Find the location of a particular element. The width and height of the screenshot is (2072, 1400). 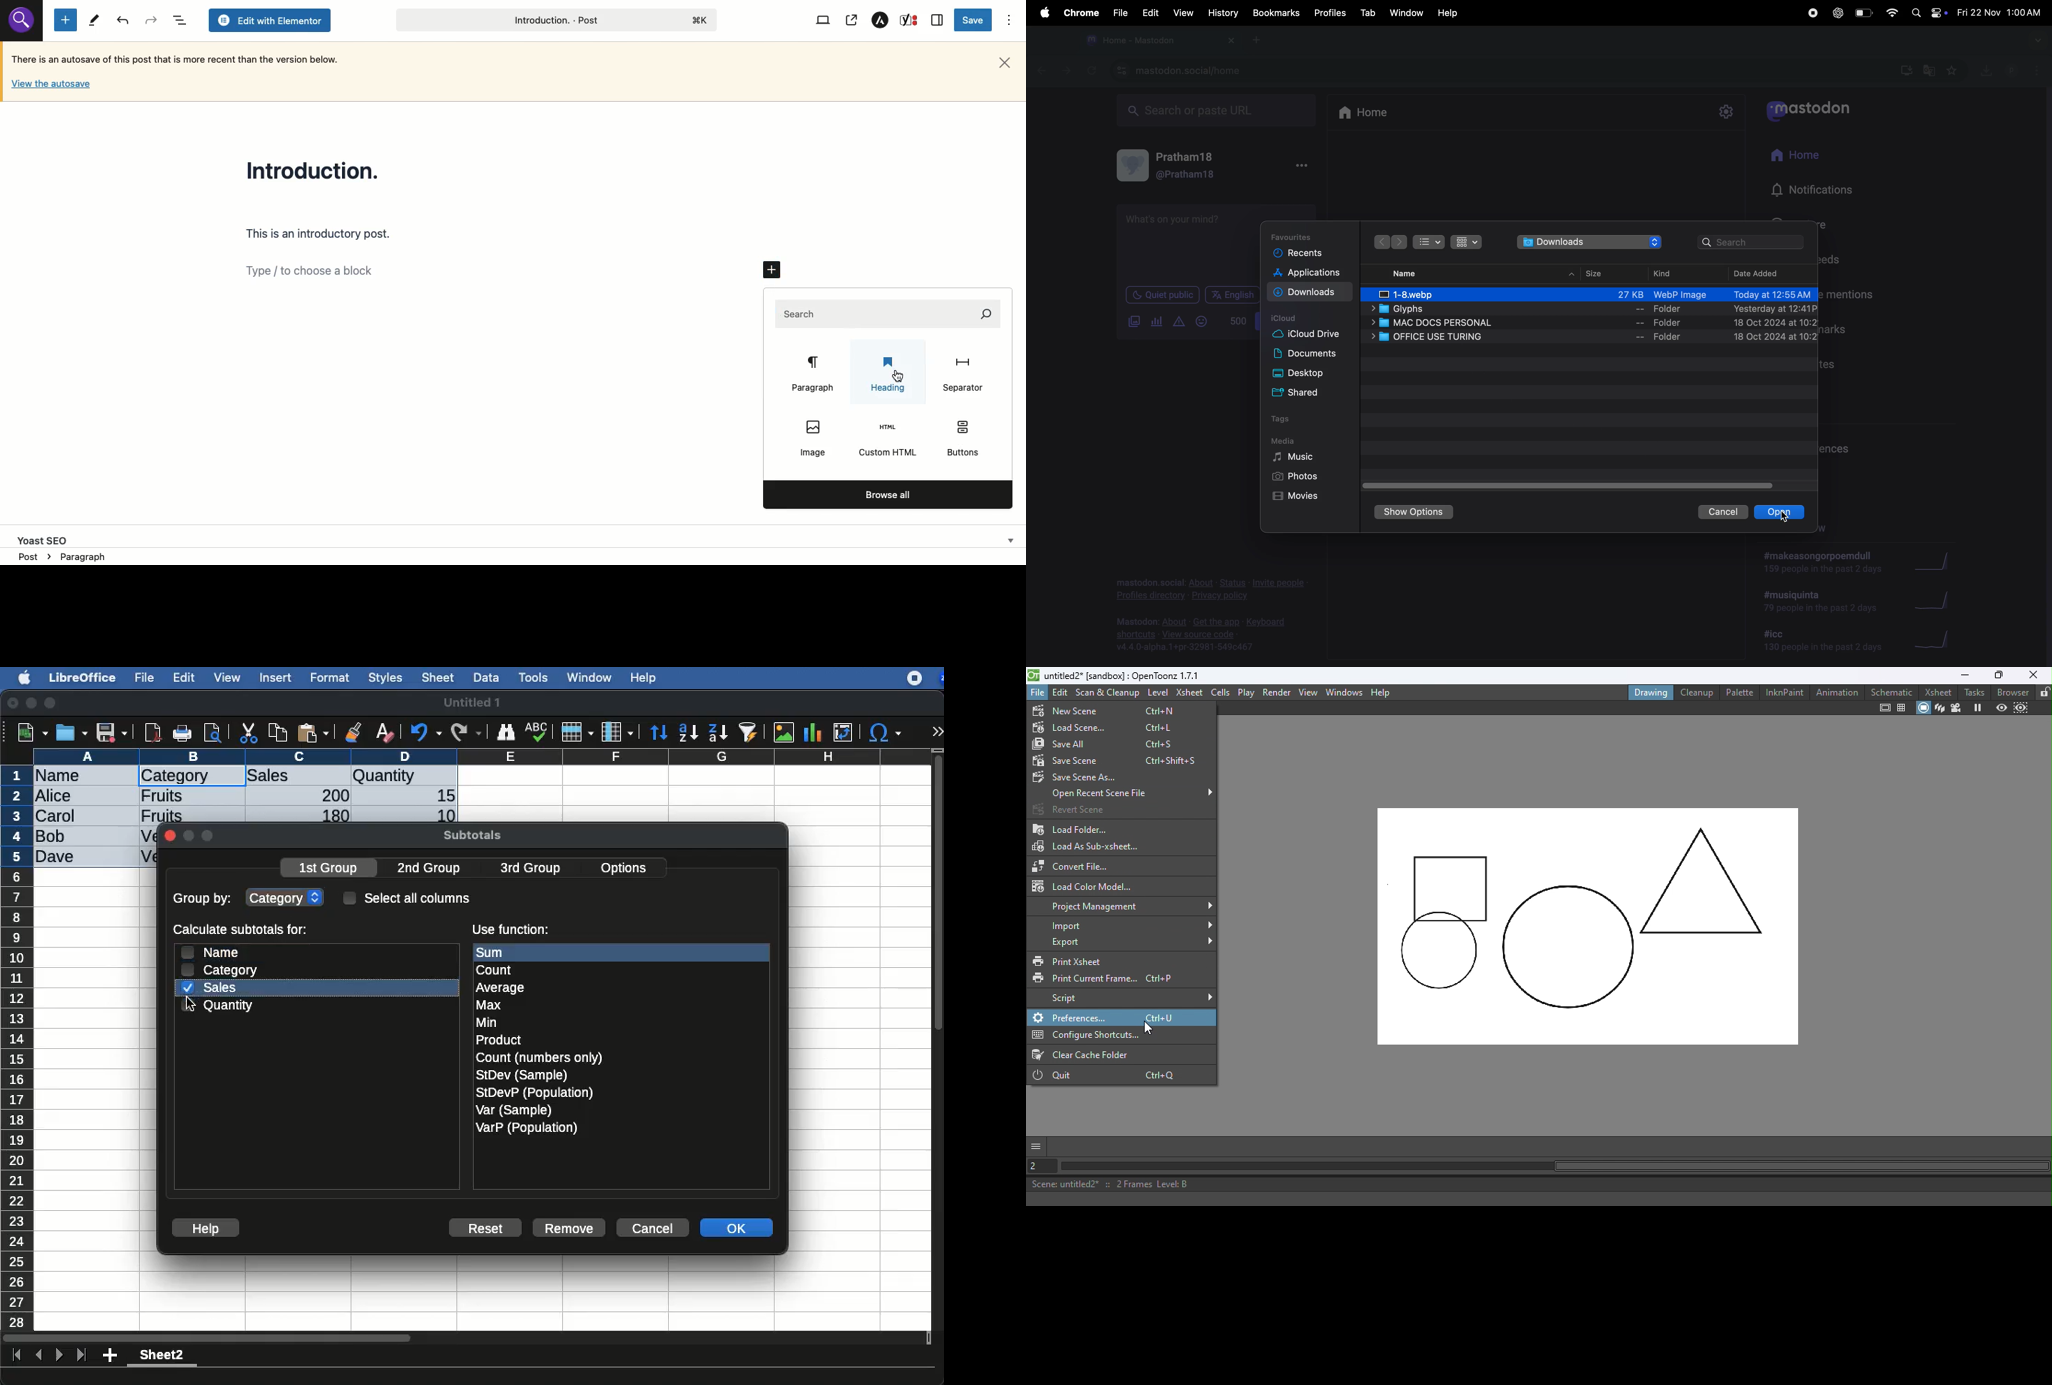

wifi is located at coordinates (1892, 11).